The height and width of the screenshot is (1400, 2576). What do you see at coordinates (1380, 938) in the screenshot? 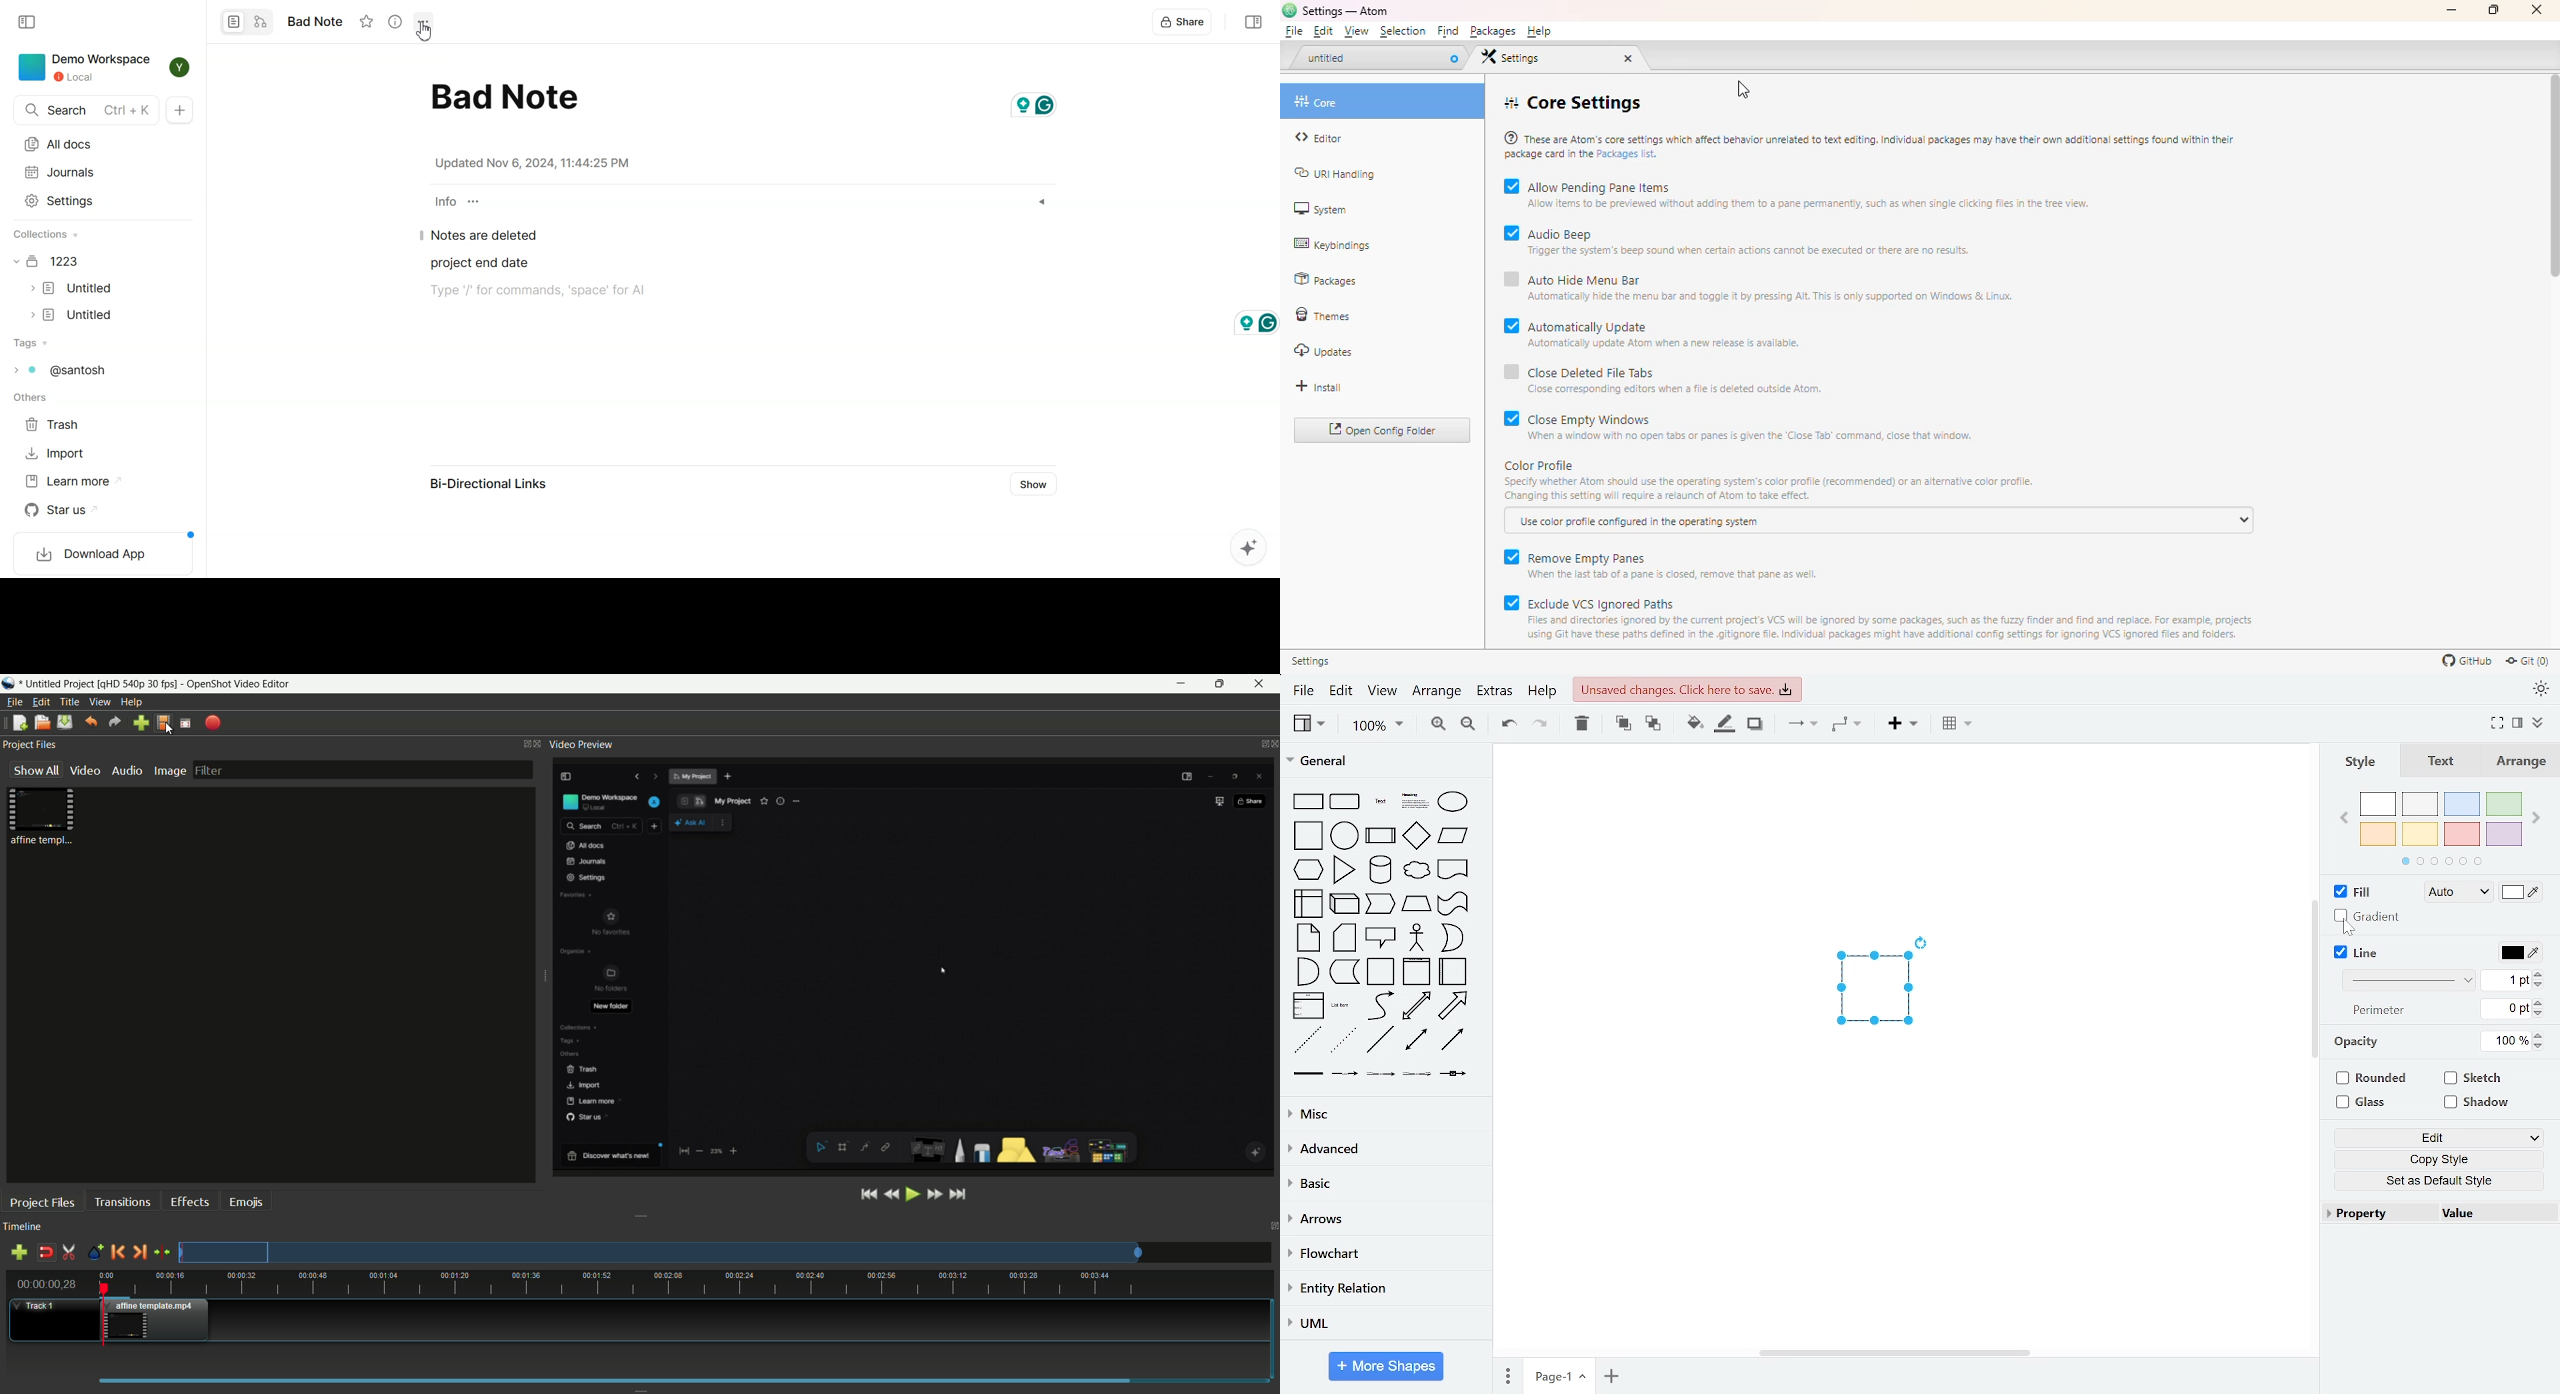
I see `general shapes` at bounding box center [1380, 938].